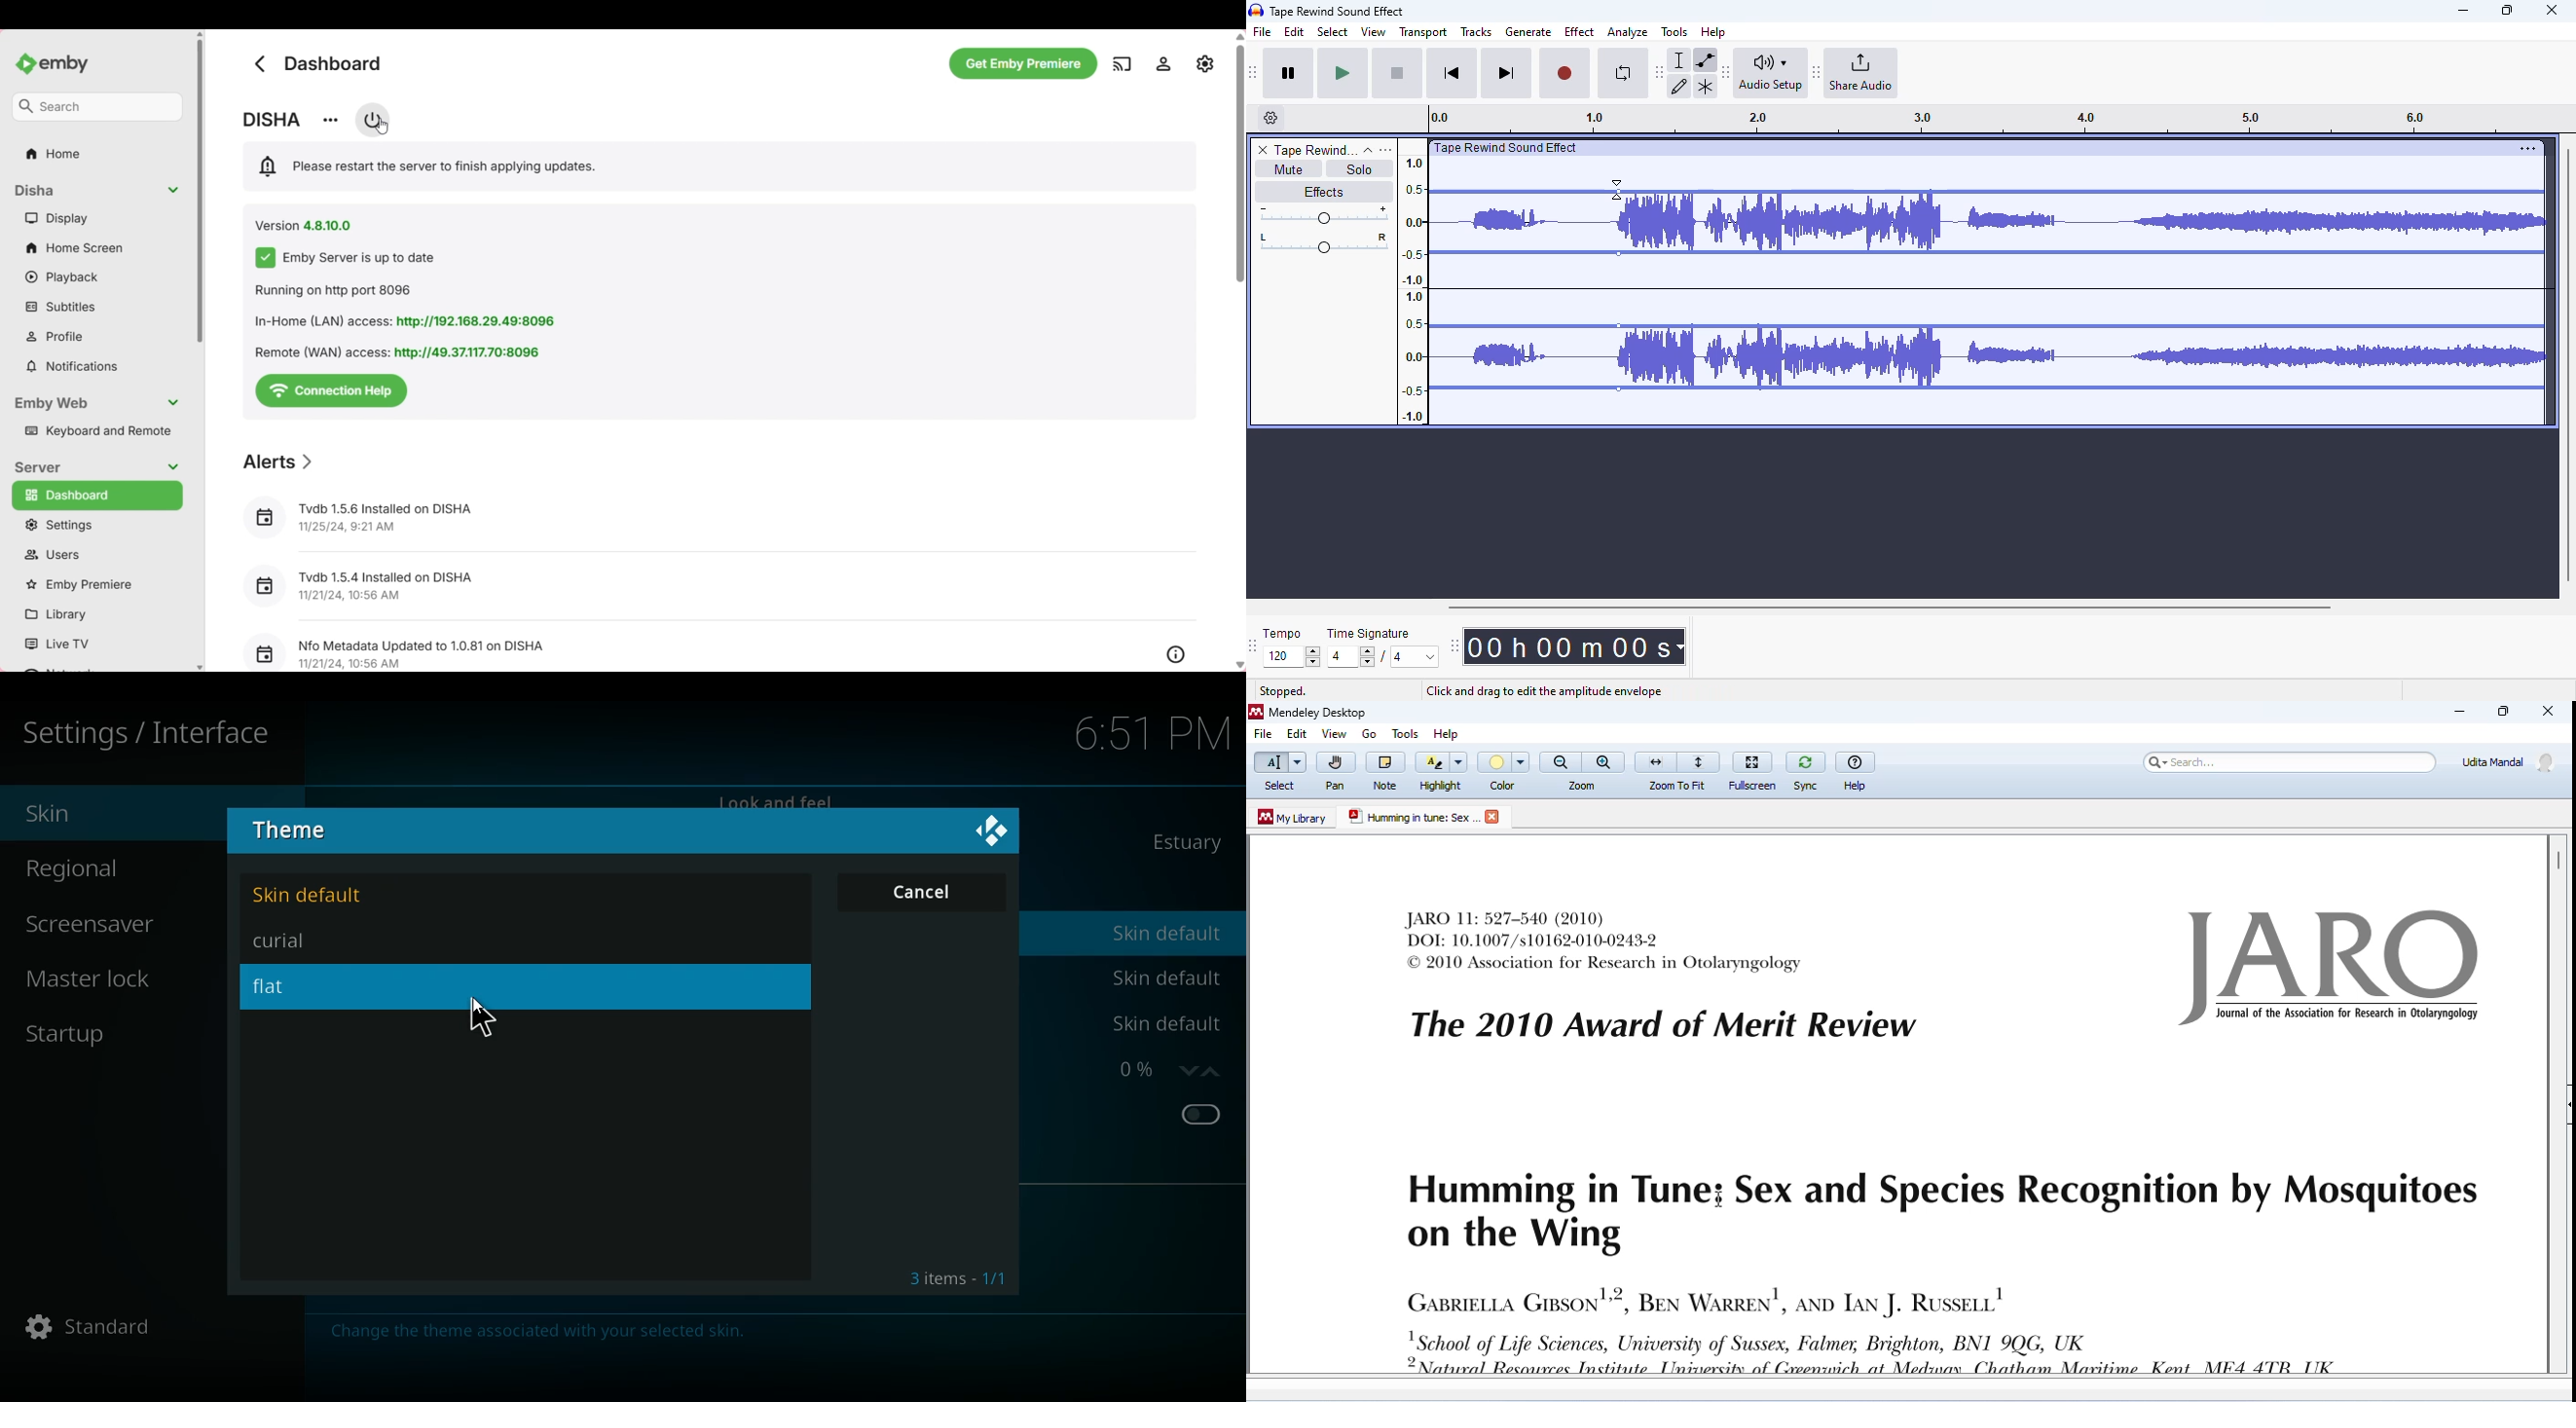 Image resolution: width=2576 pixels, height=1428 pixels. Describe the element at coordinates (1295, 32) in the screenshot. I see `edit` at that location.